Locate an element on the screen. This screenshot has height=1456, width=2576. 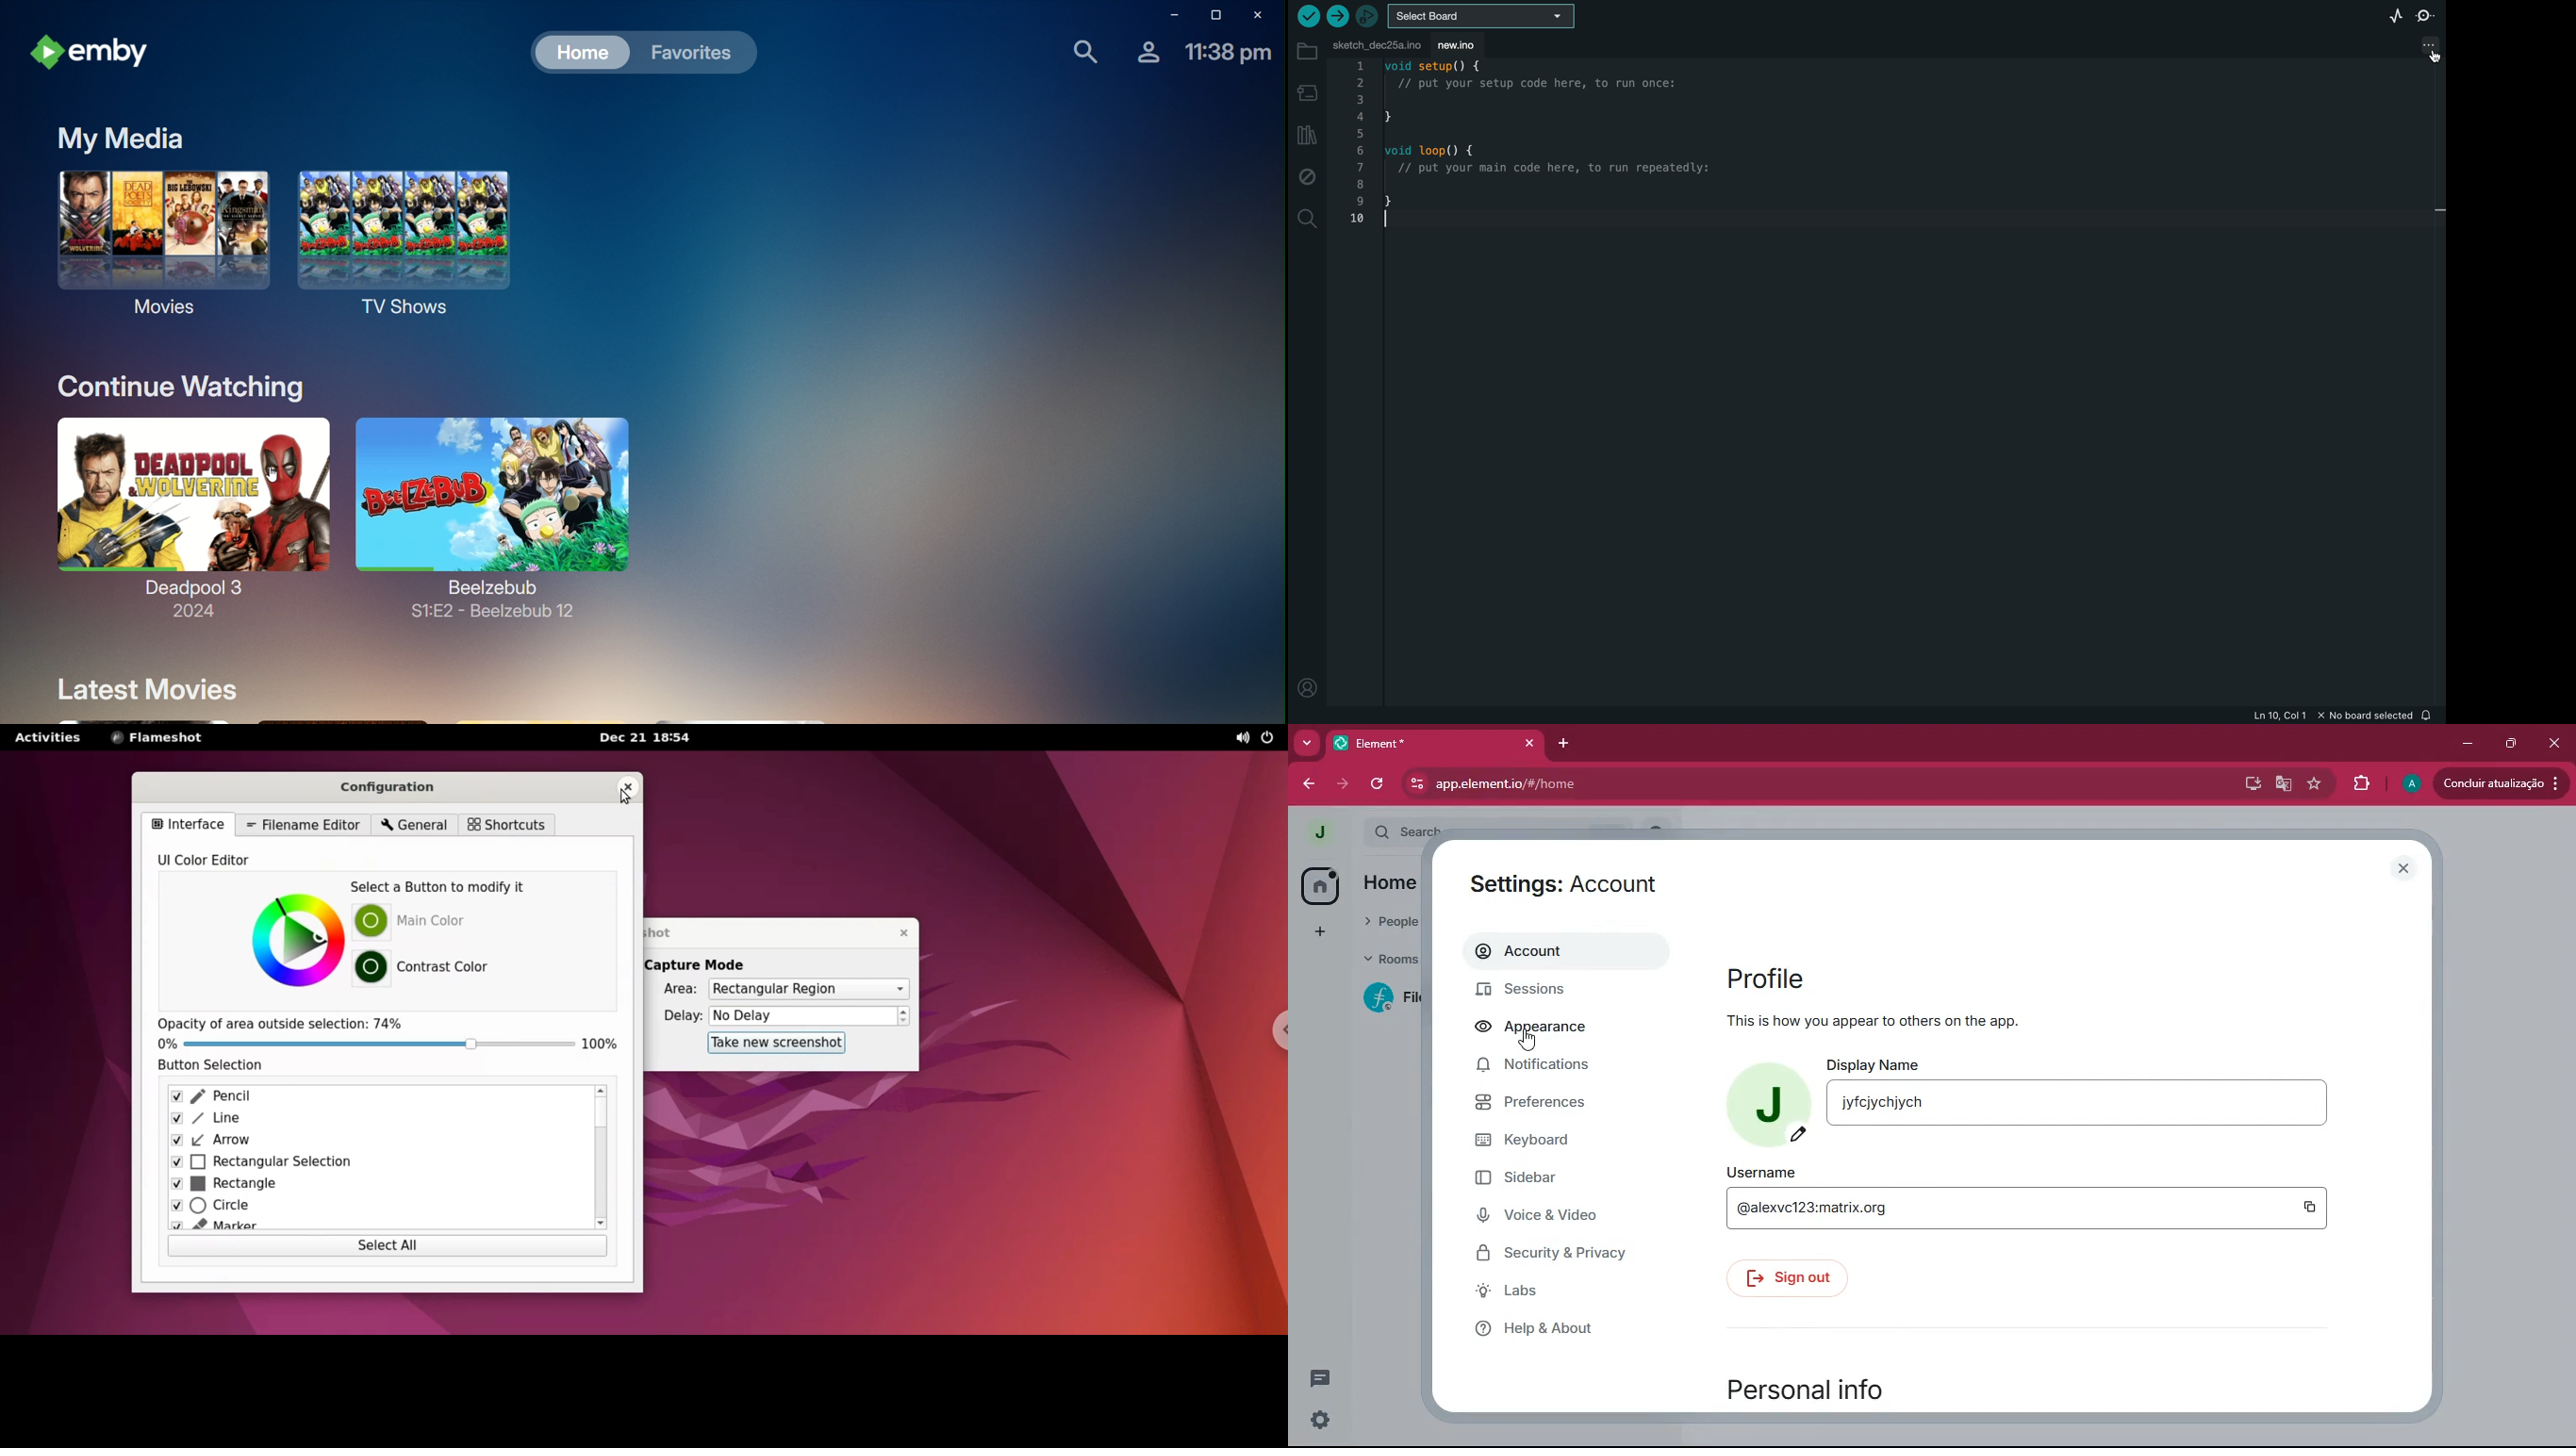
voice & video is located at coordinates (1561, 1217).